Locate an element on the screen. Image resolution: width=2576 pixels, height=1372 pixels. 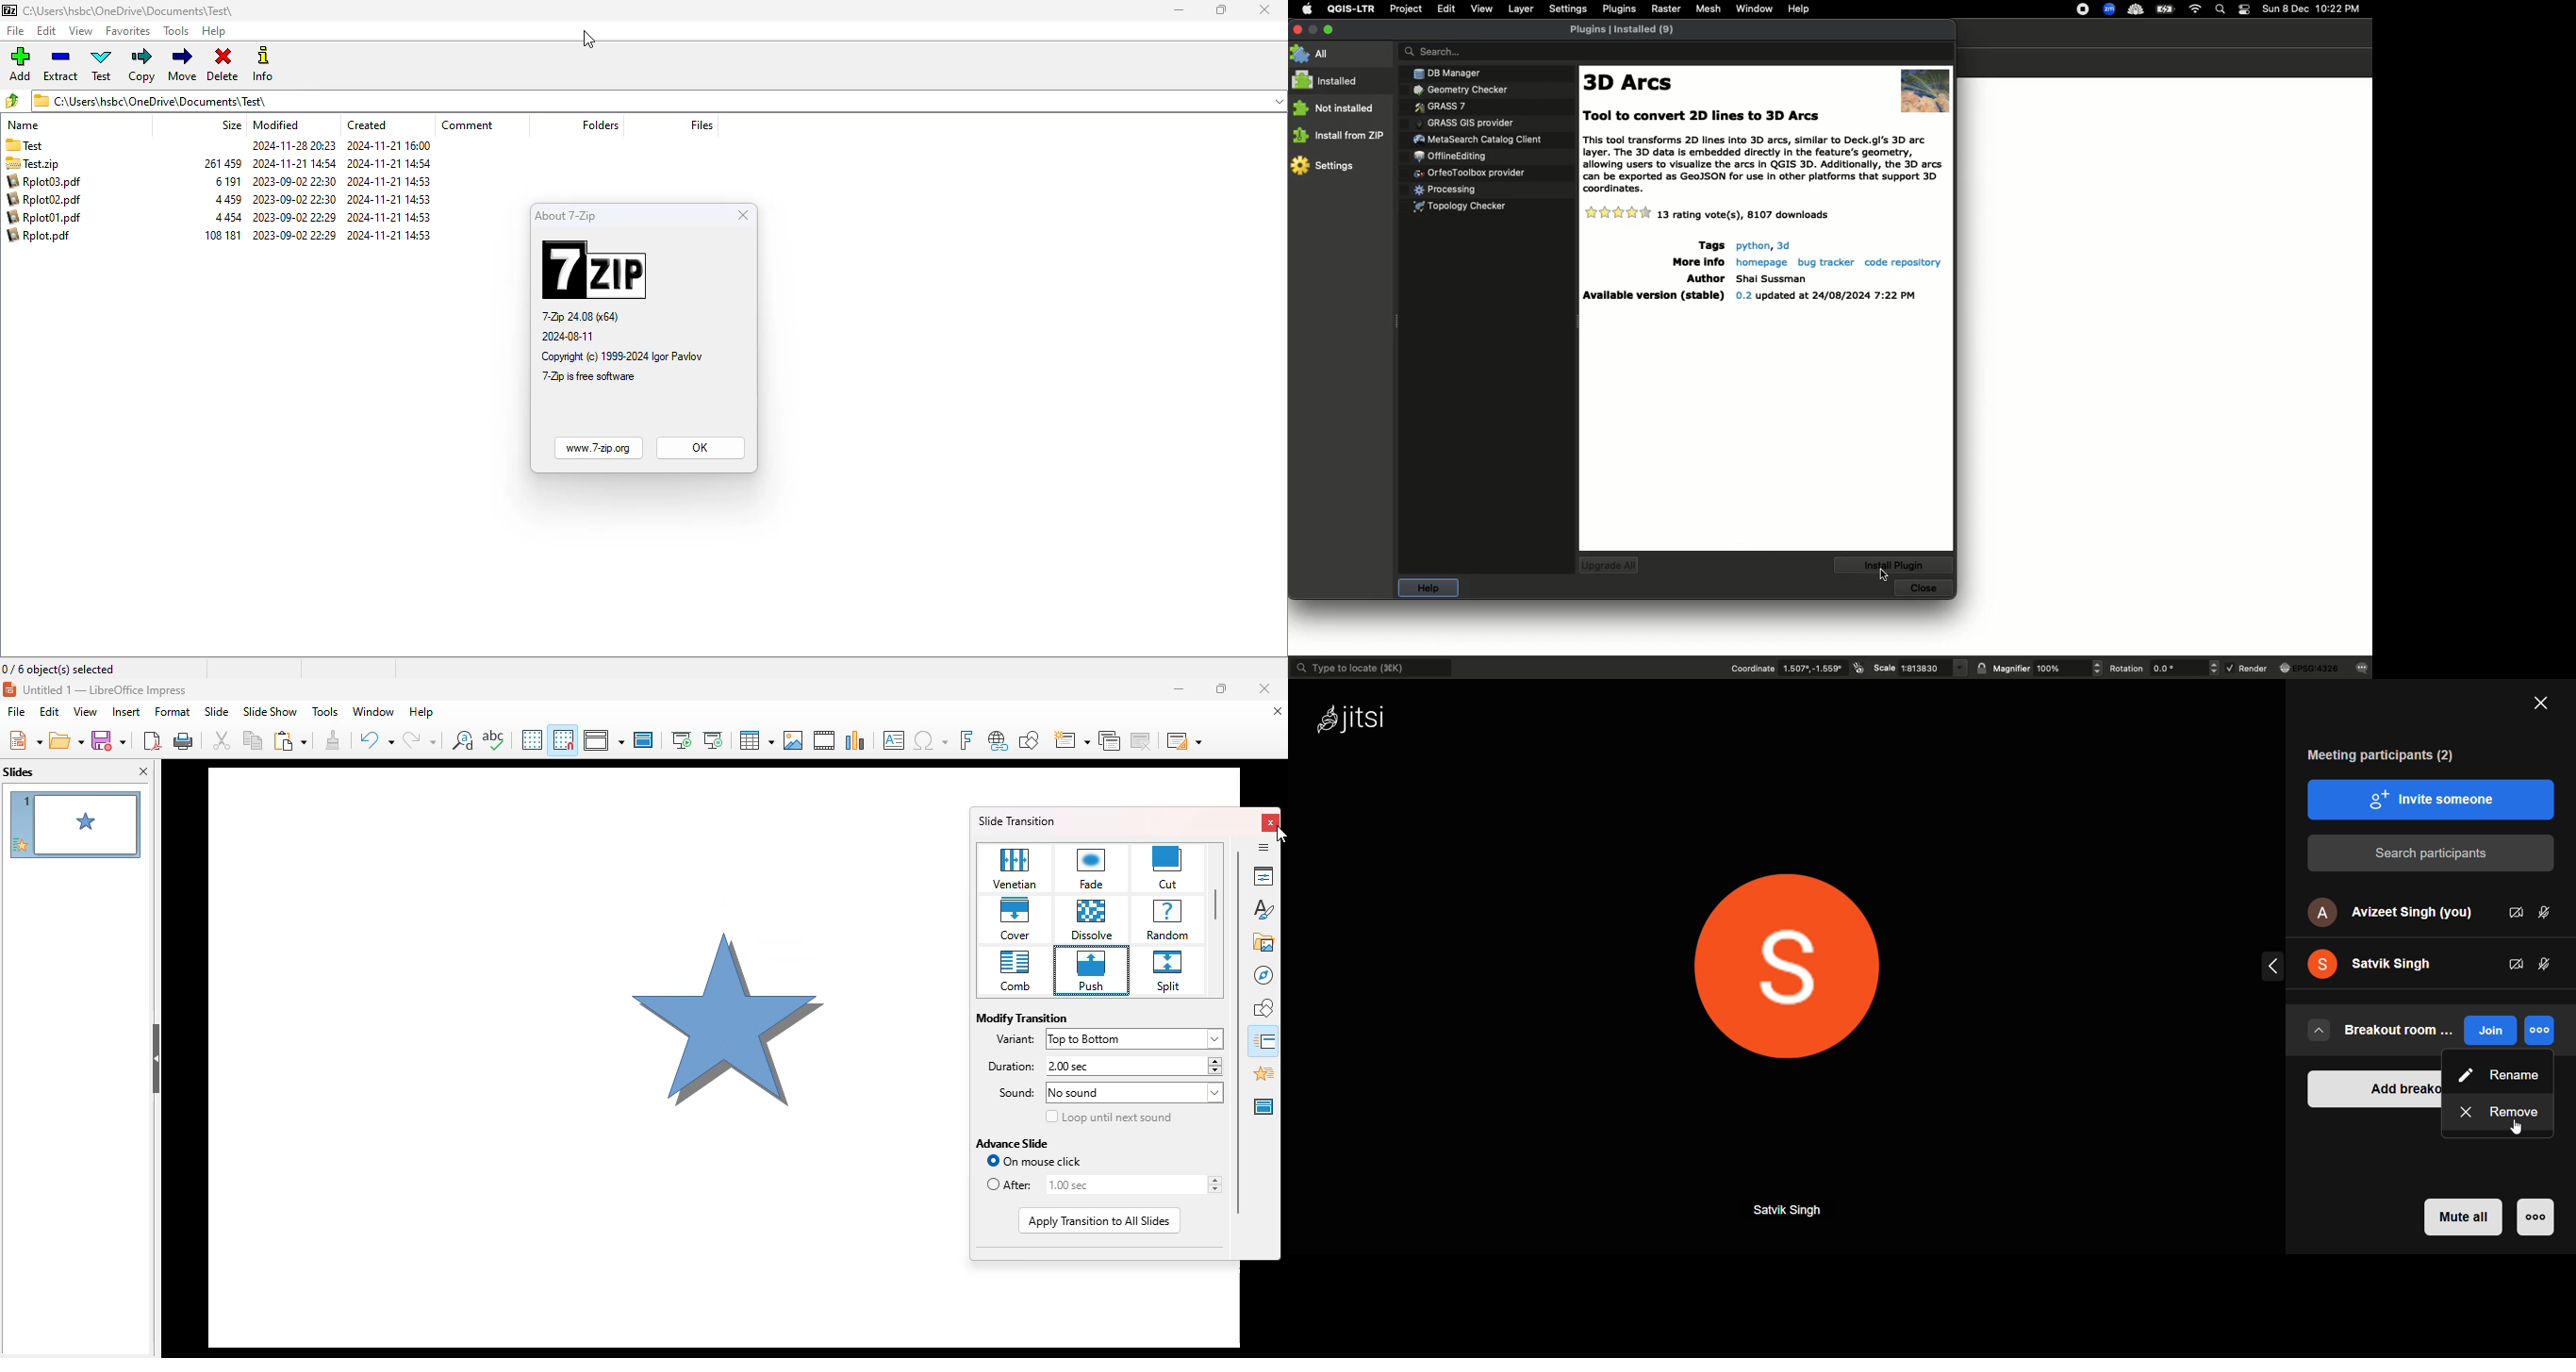
Text is located at coordinates (1766, 152).